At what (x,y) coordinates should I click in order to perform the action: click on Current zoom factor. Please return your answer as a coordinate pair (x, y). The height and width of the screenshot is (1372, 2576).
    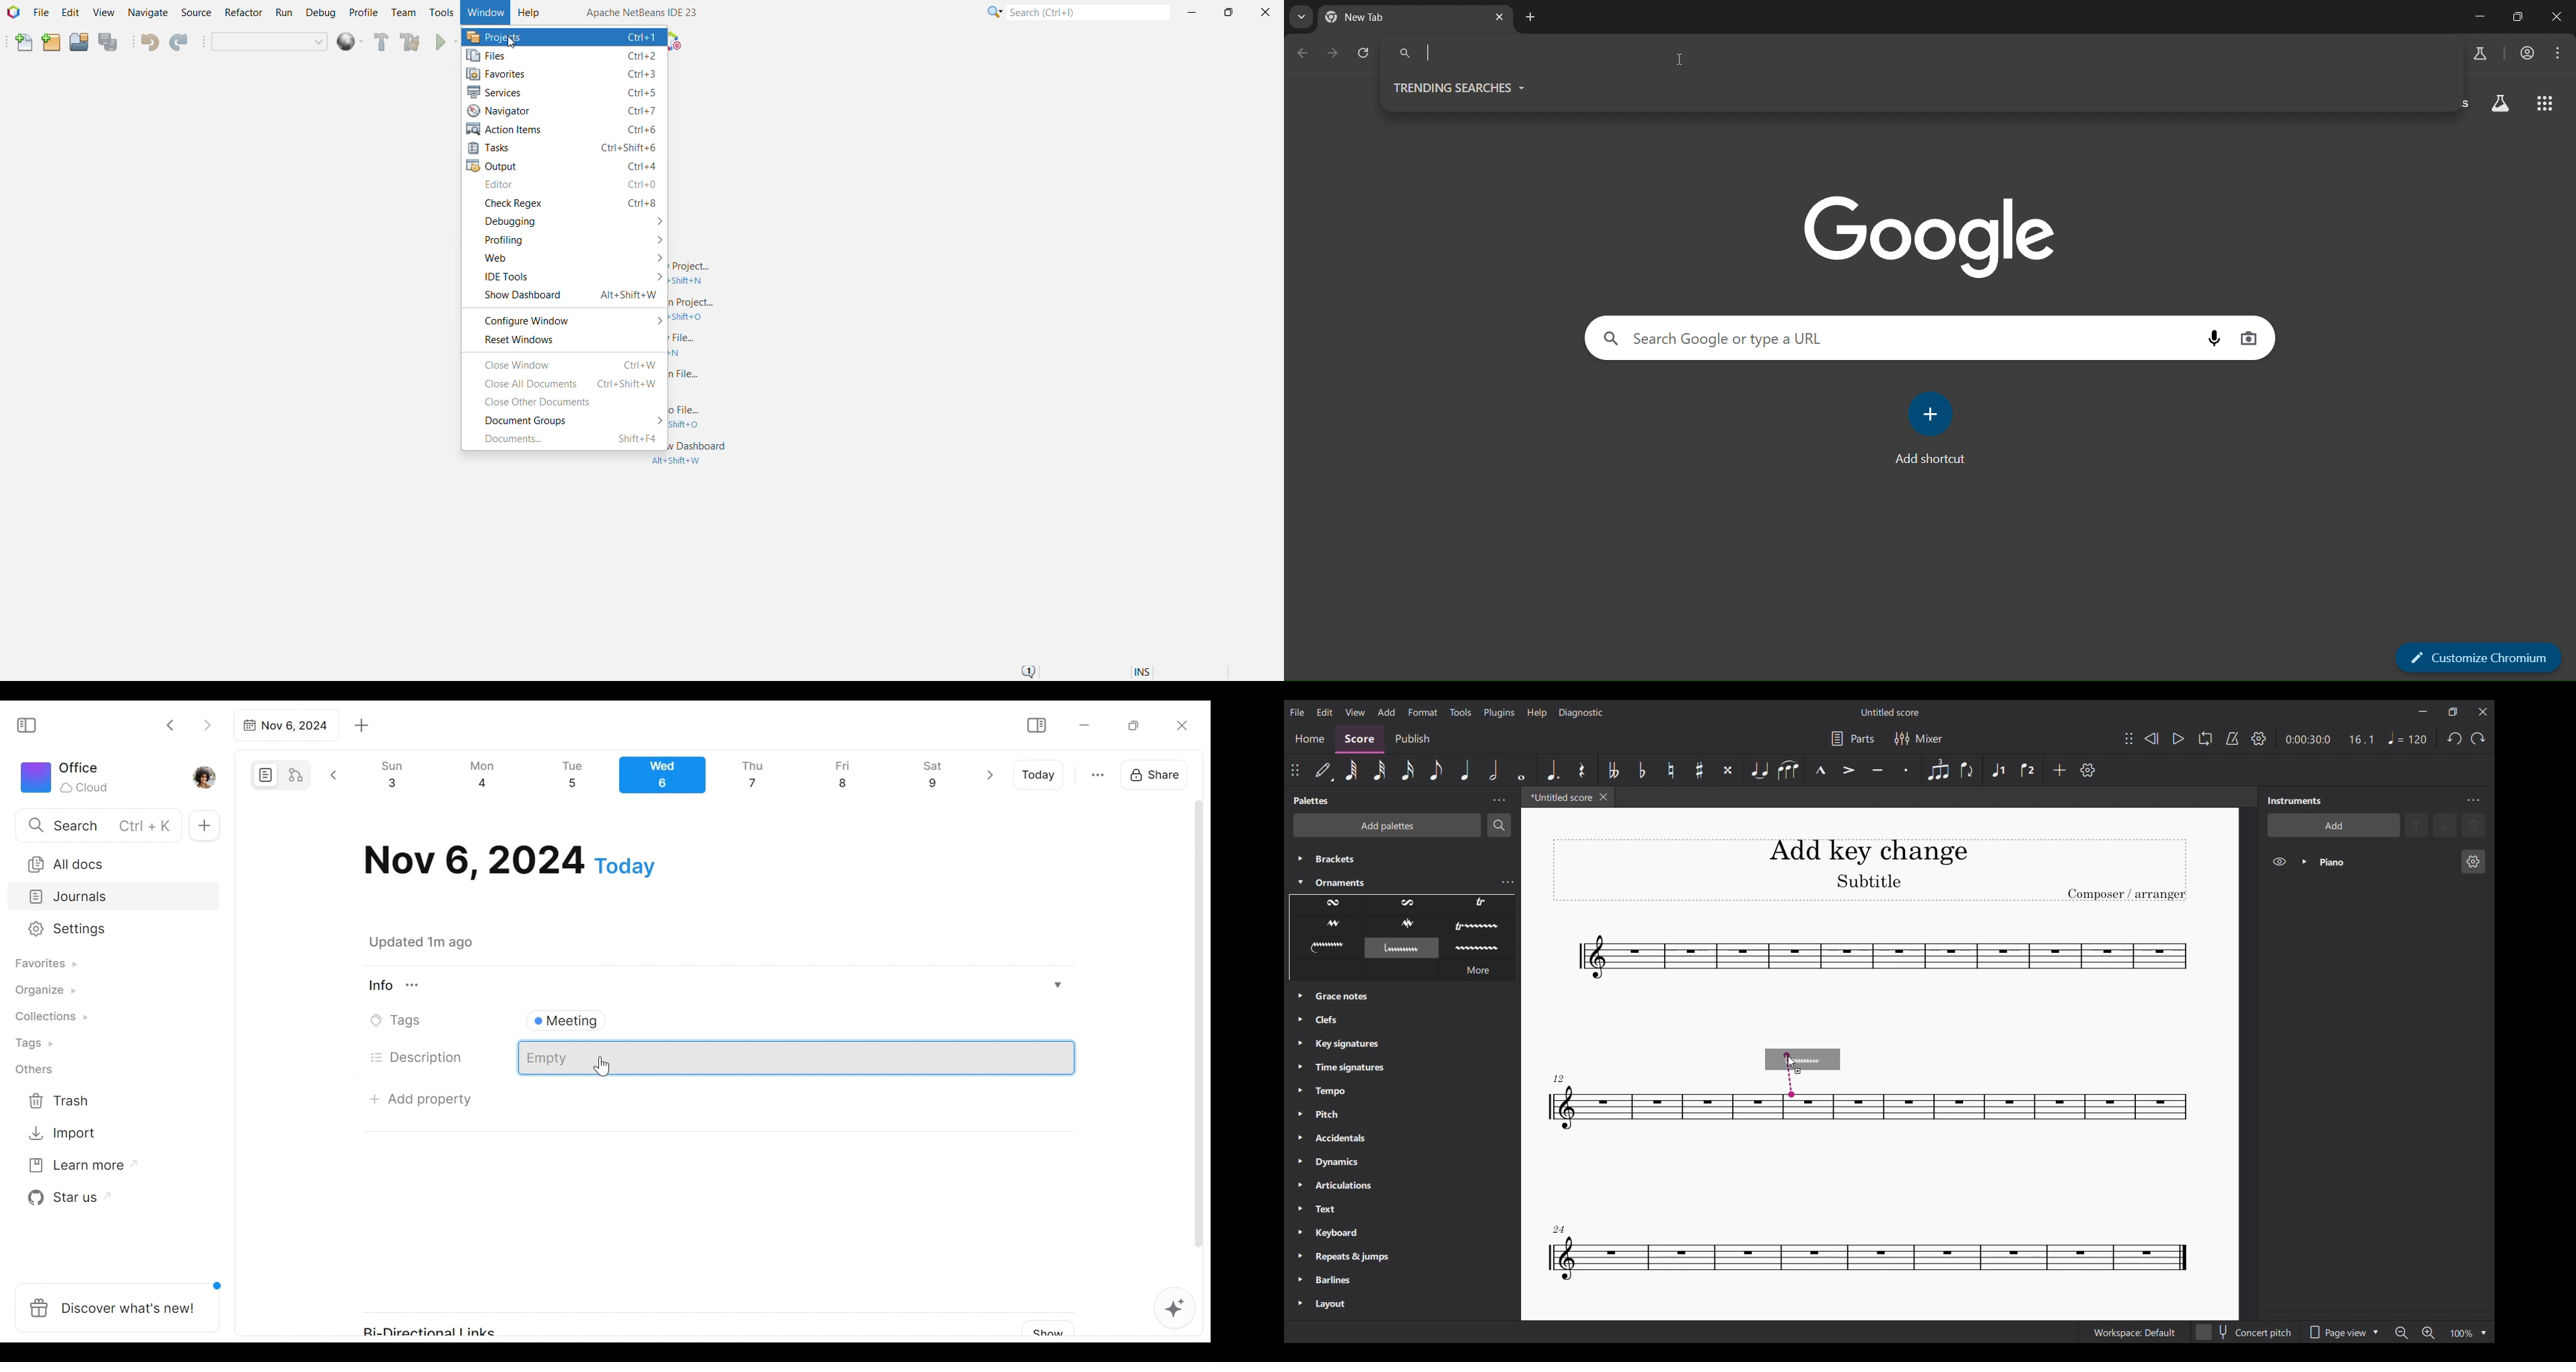
    Looking at the image, I should click on (2462, 1334).